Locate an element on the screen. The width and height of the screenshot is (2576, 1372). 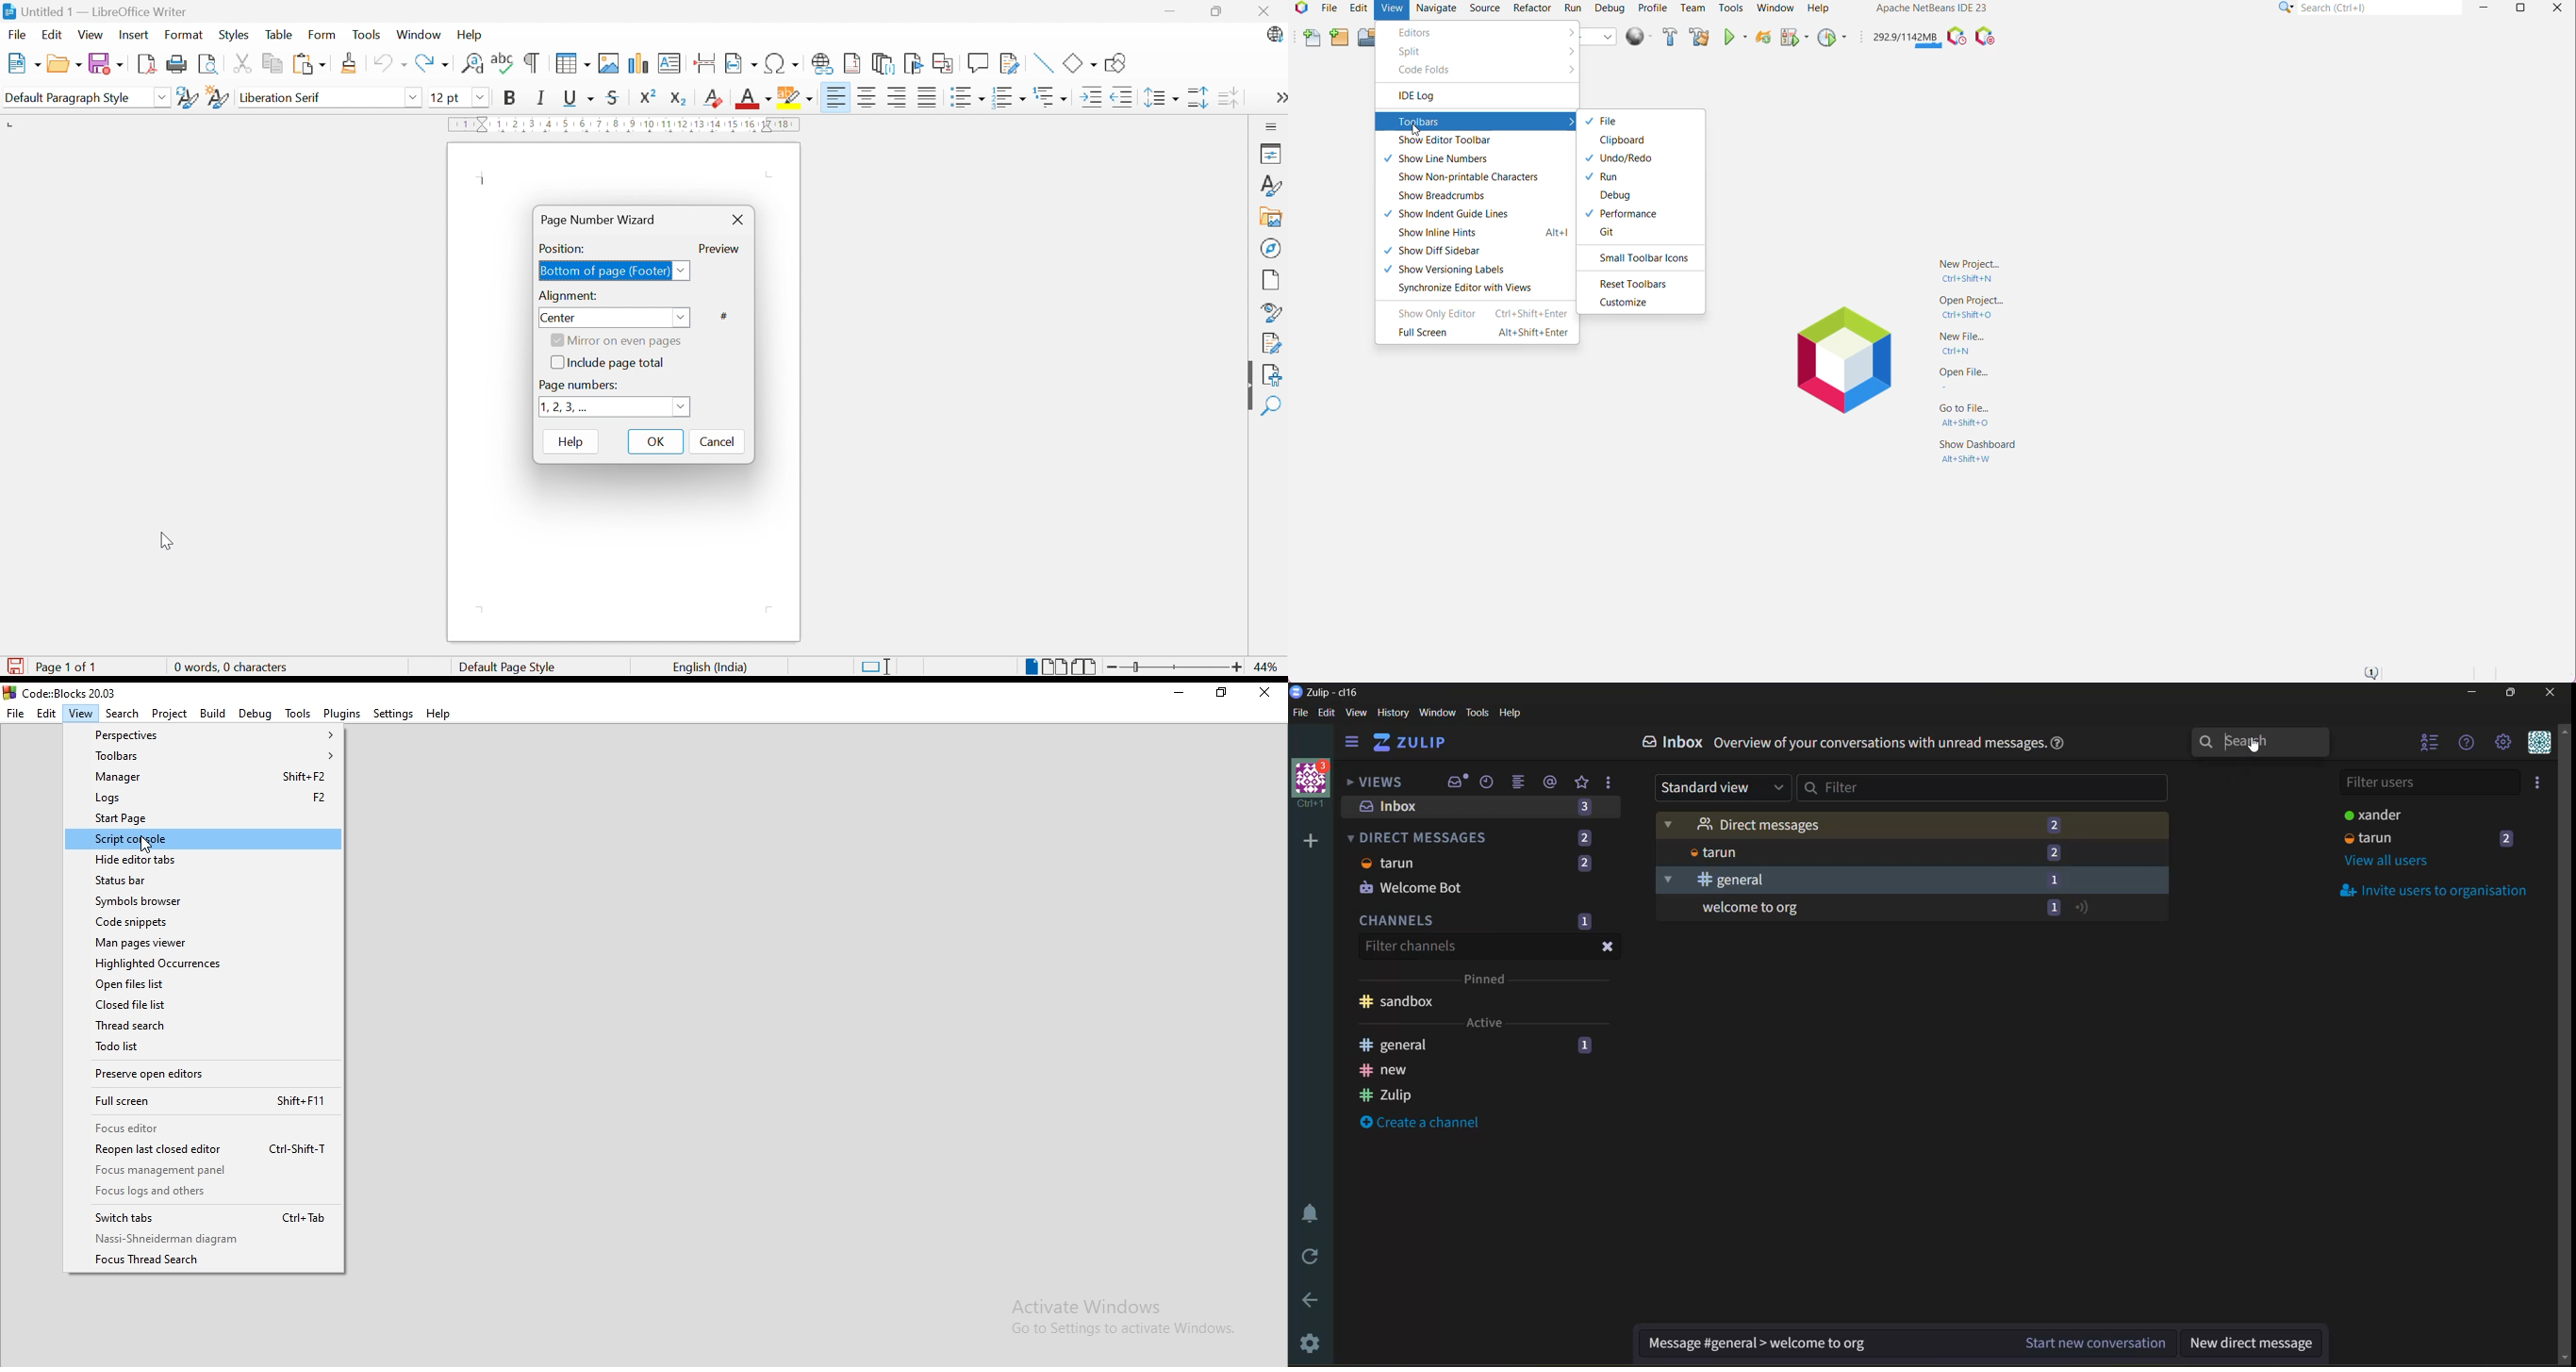
Restore down is located at coordinates (1220, 11).